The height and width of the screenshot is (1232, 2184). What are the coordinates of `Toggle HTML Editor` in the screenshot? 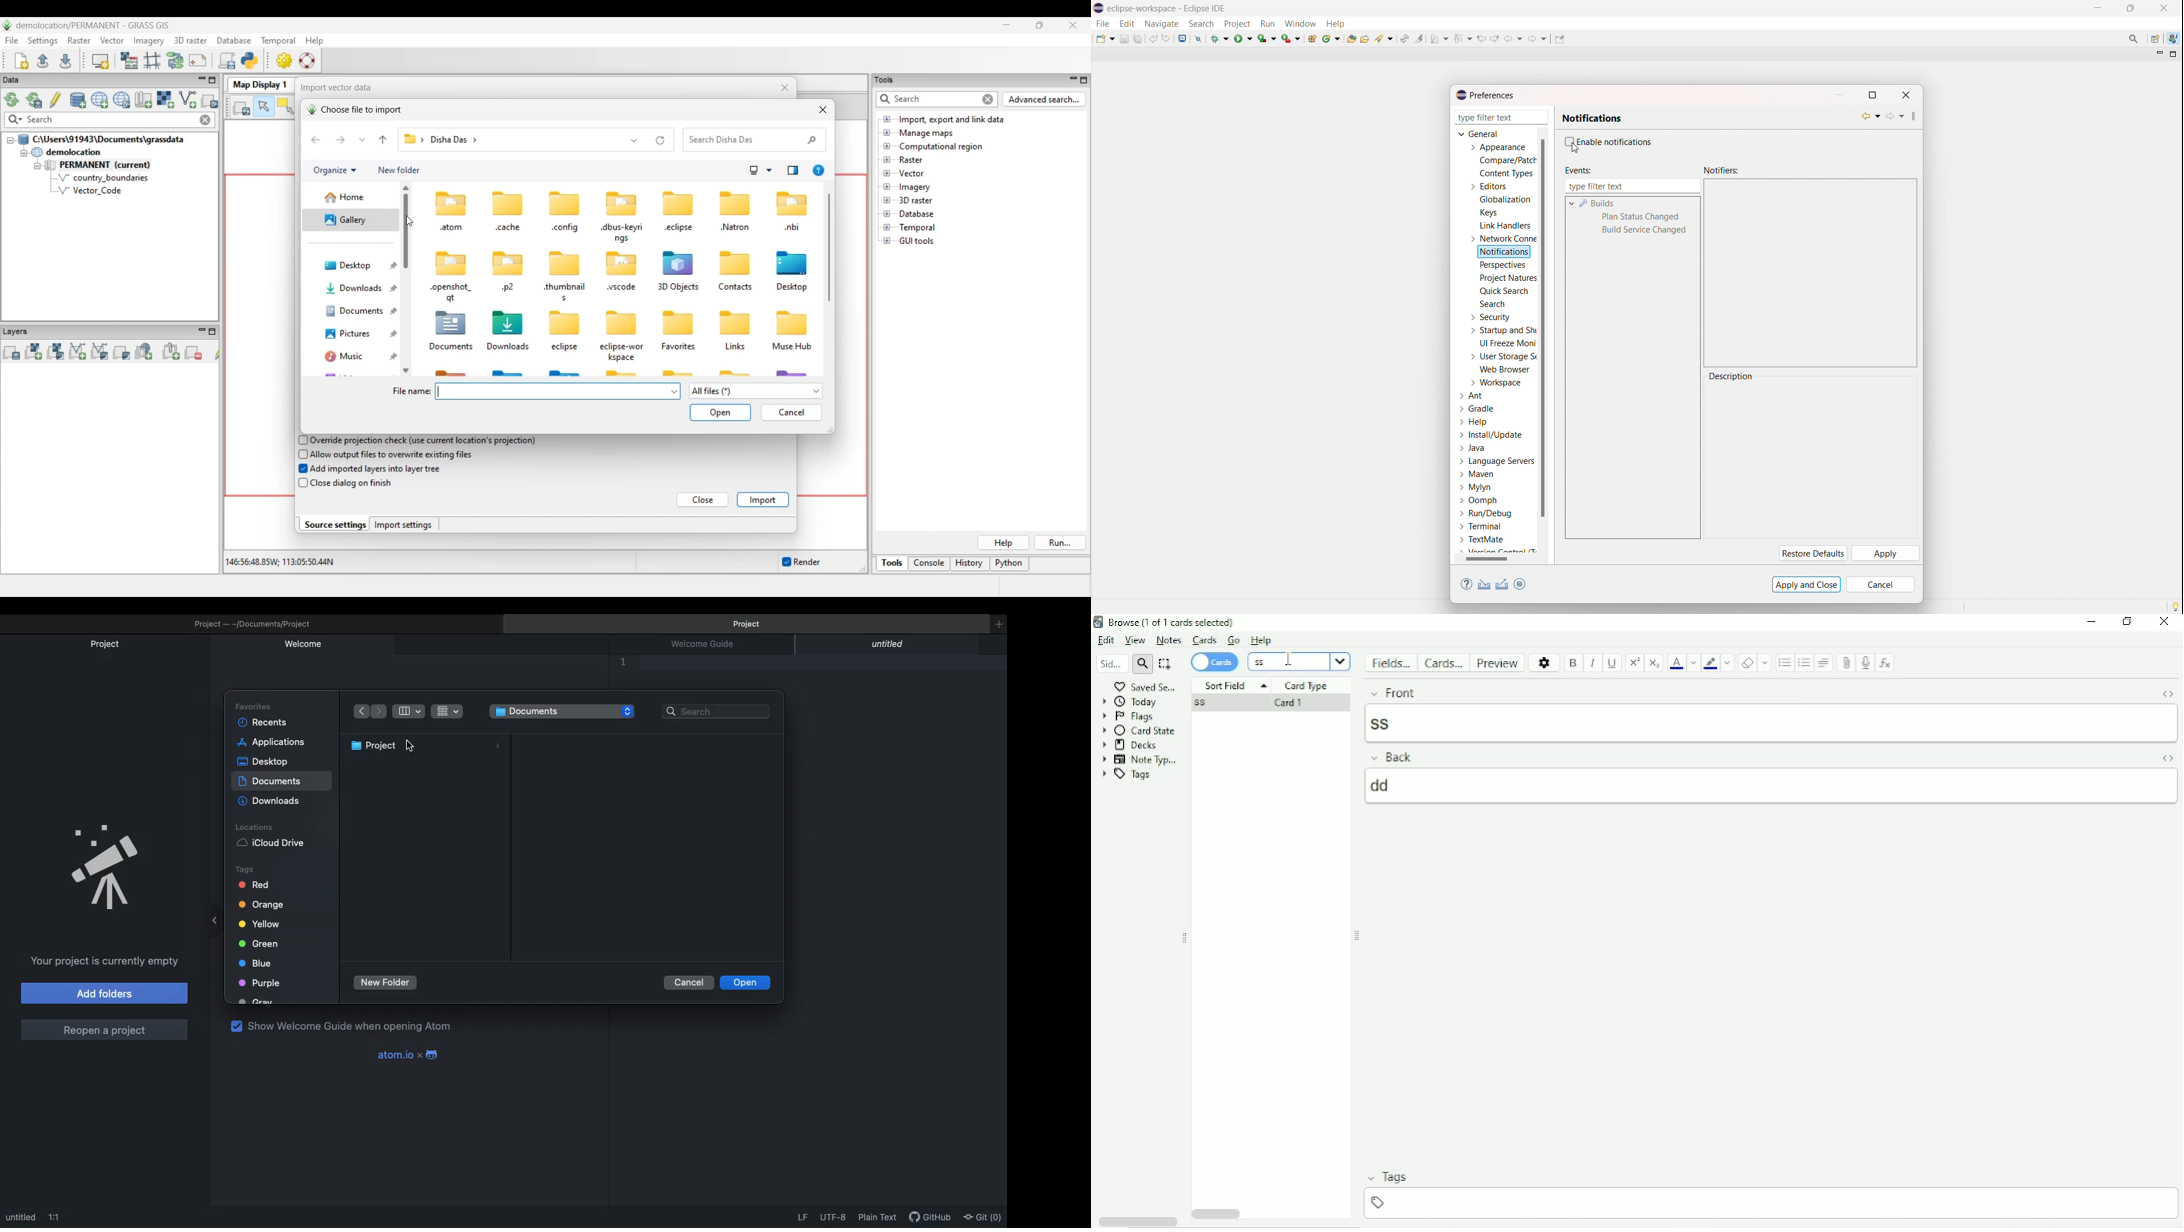 It's located at (2167, 759).